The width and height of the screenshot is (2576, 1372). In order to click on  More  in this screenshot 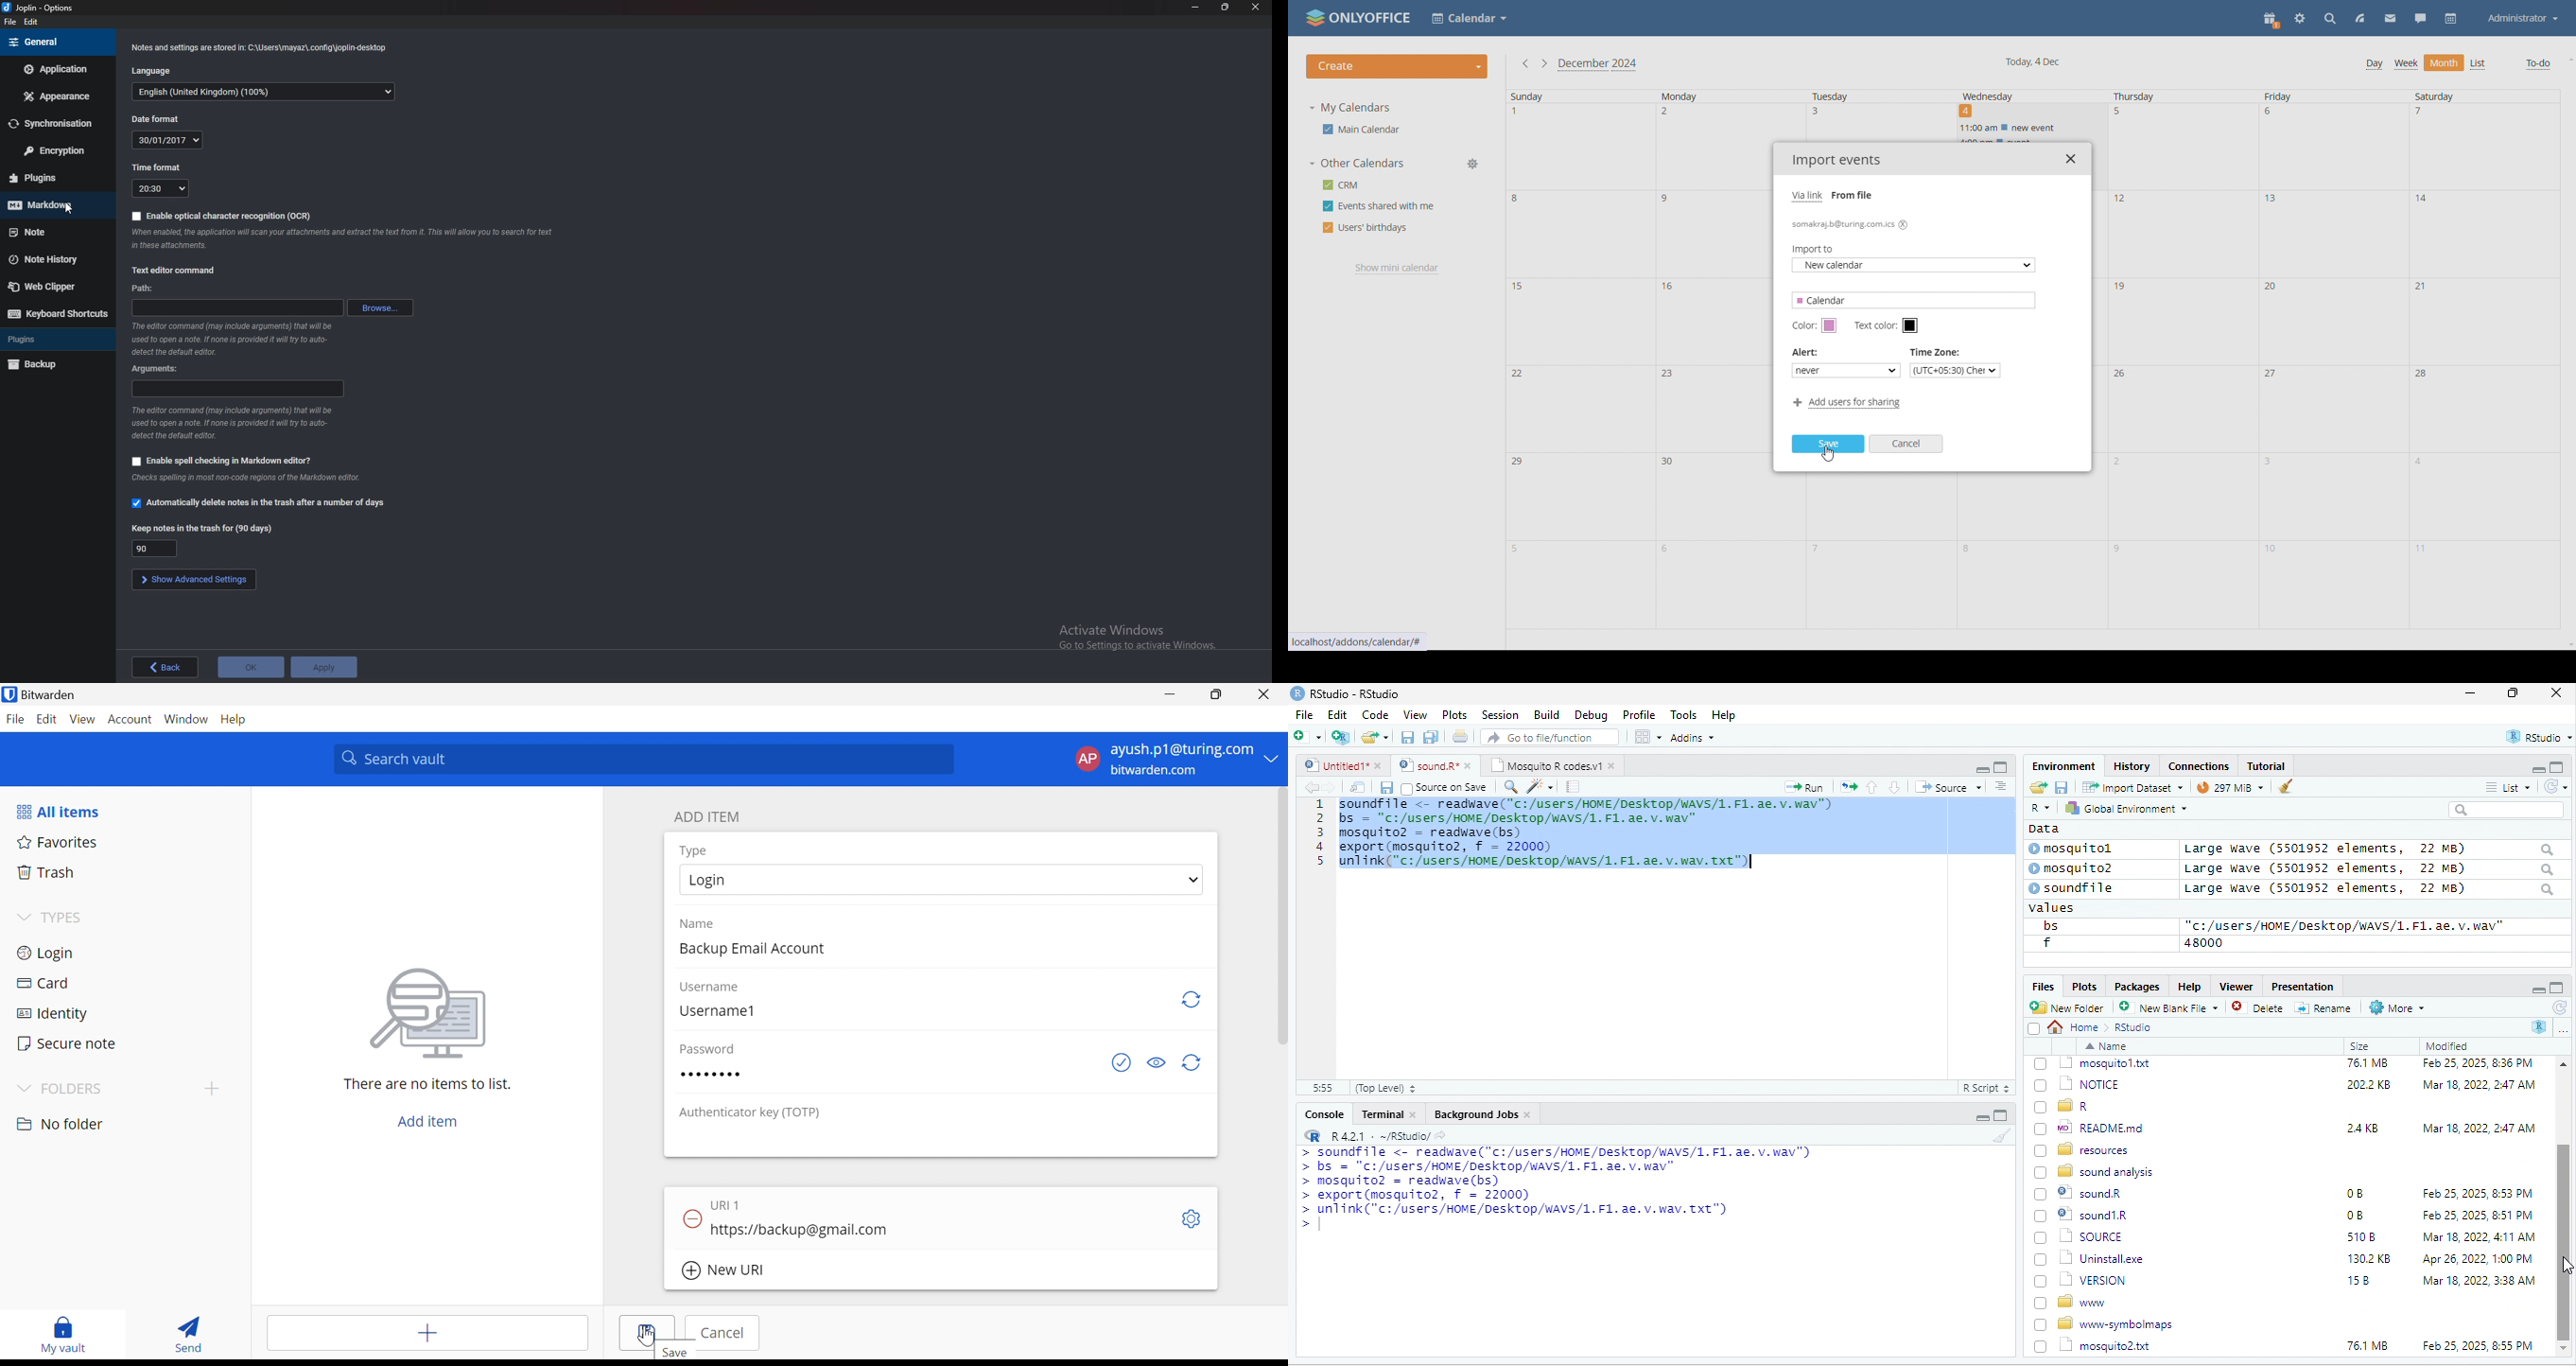, I will do `click(2395, 1008)`.